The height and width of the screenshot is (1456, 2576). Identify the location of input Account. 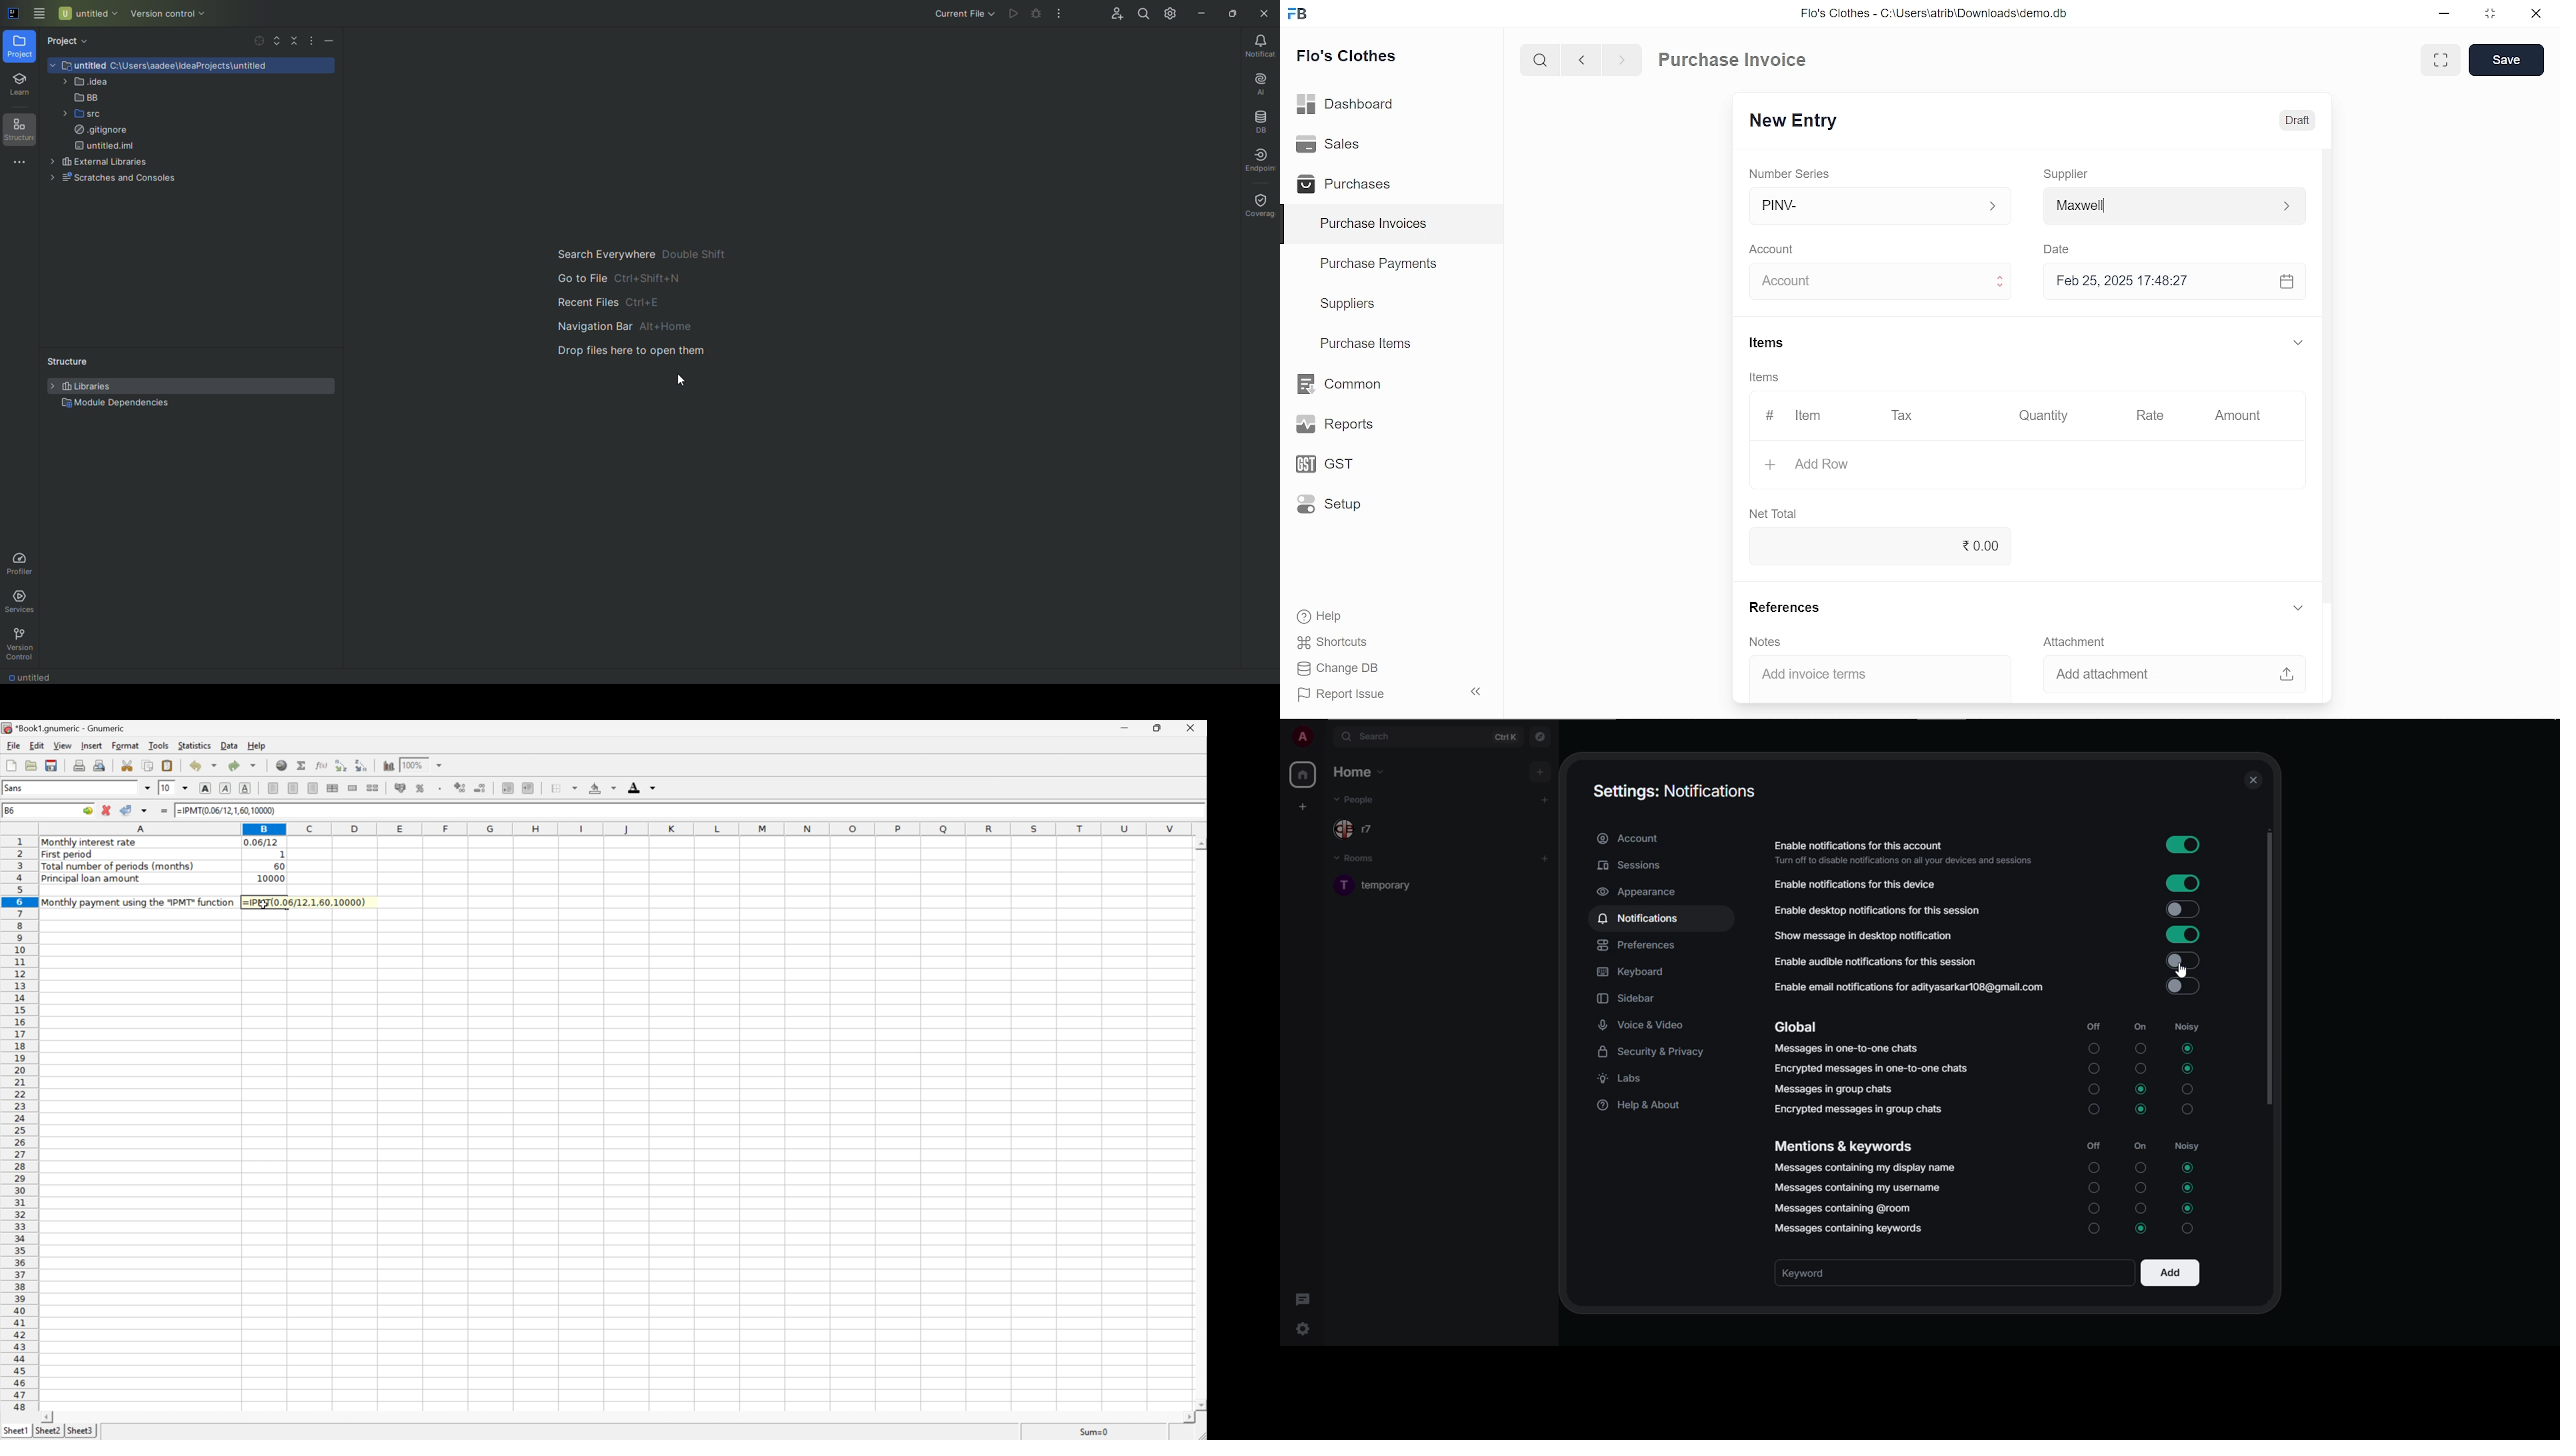
(1874, 282).